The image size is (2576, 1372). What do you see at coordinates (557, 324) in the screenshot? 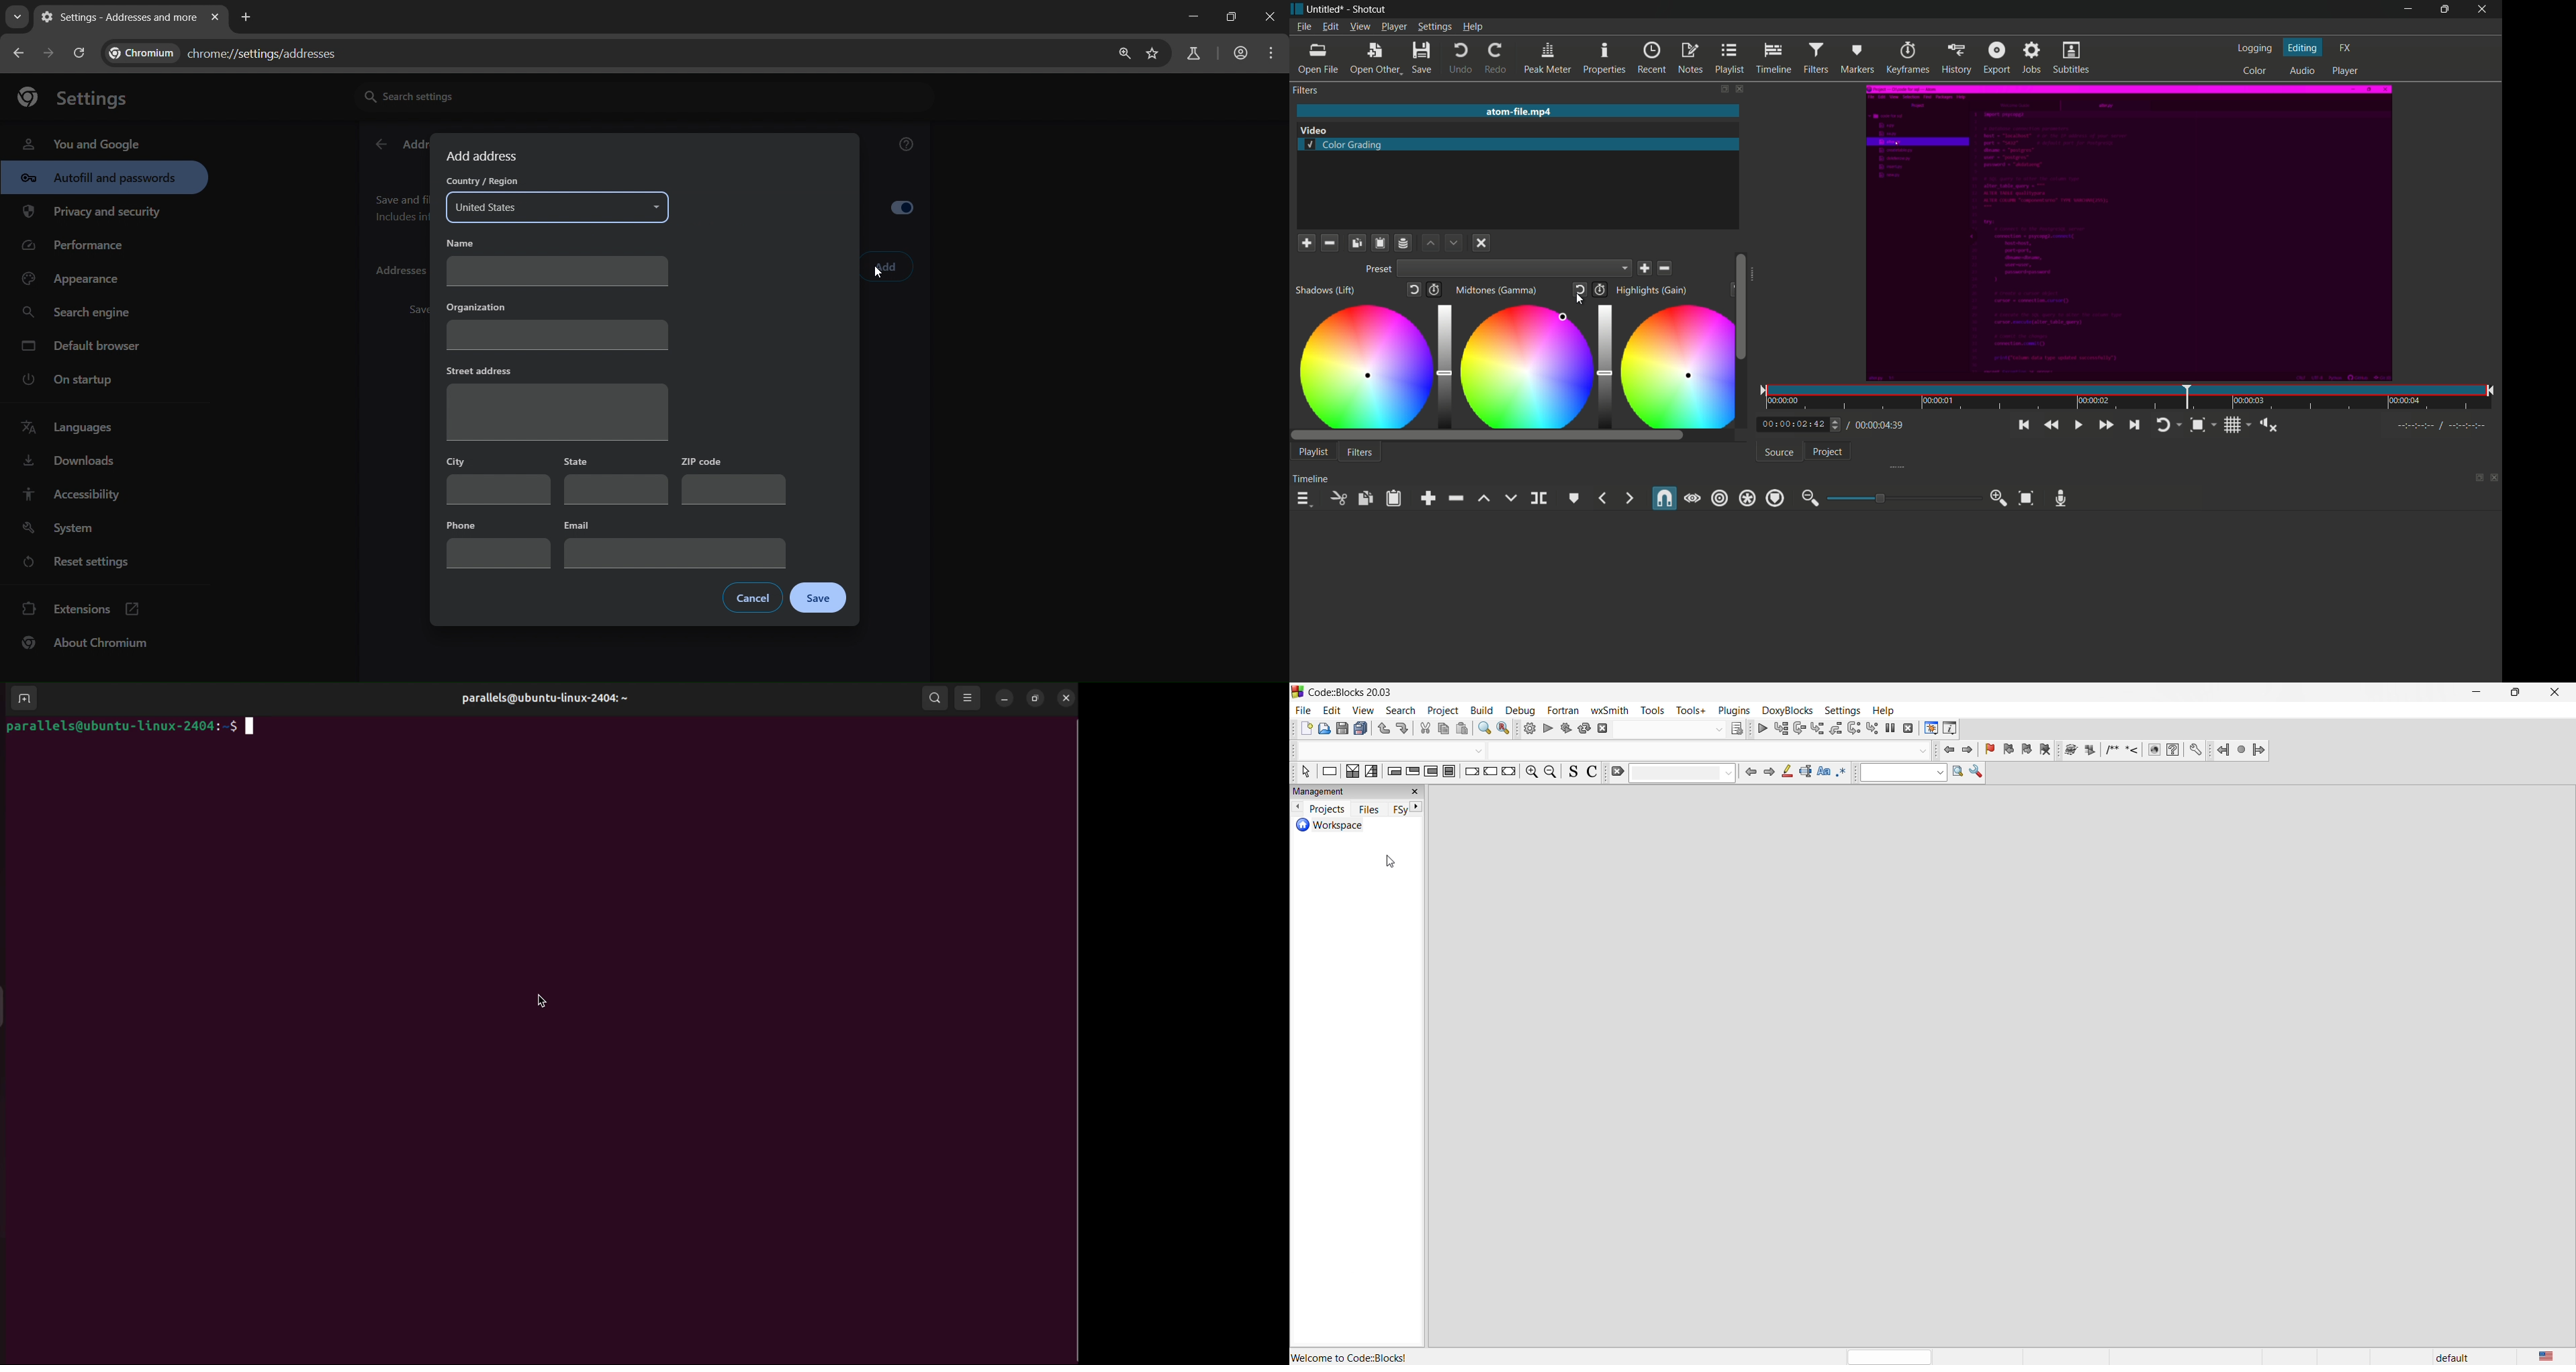
I see `organization` at bounding box center [557, 324].